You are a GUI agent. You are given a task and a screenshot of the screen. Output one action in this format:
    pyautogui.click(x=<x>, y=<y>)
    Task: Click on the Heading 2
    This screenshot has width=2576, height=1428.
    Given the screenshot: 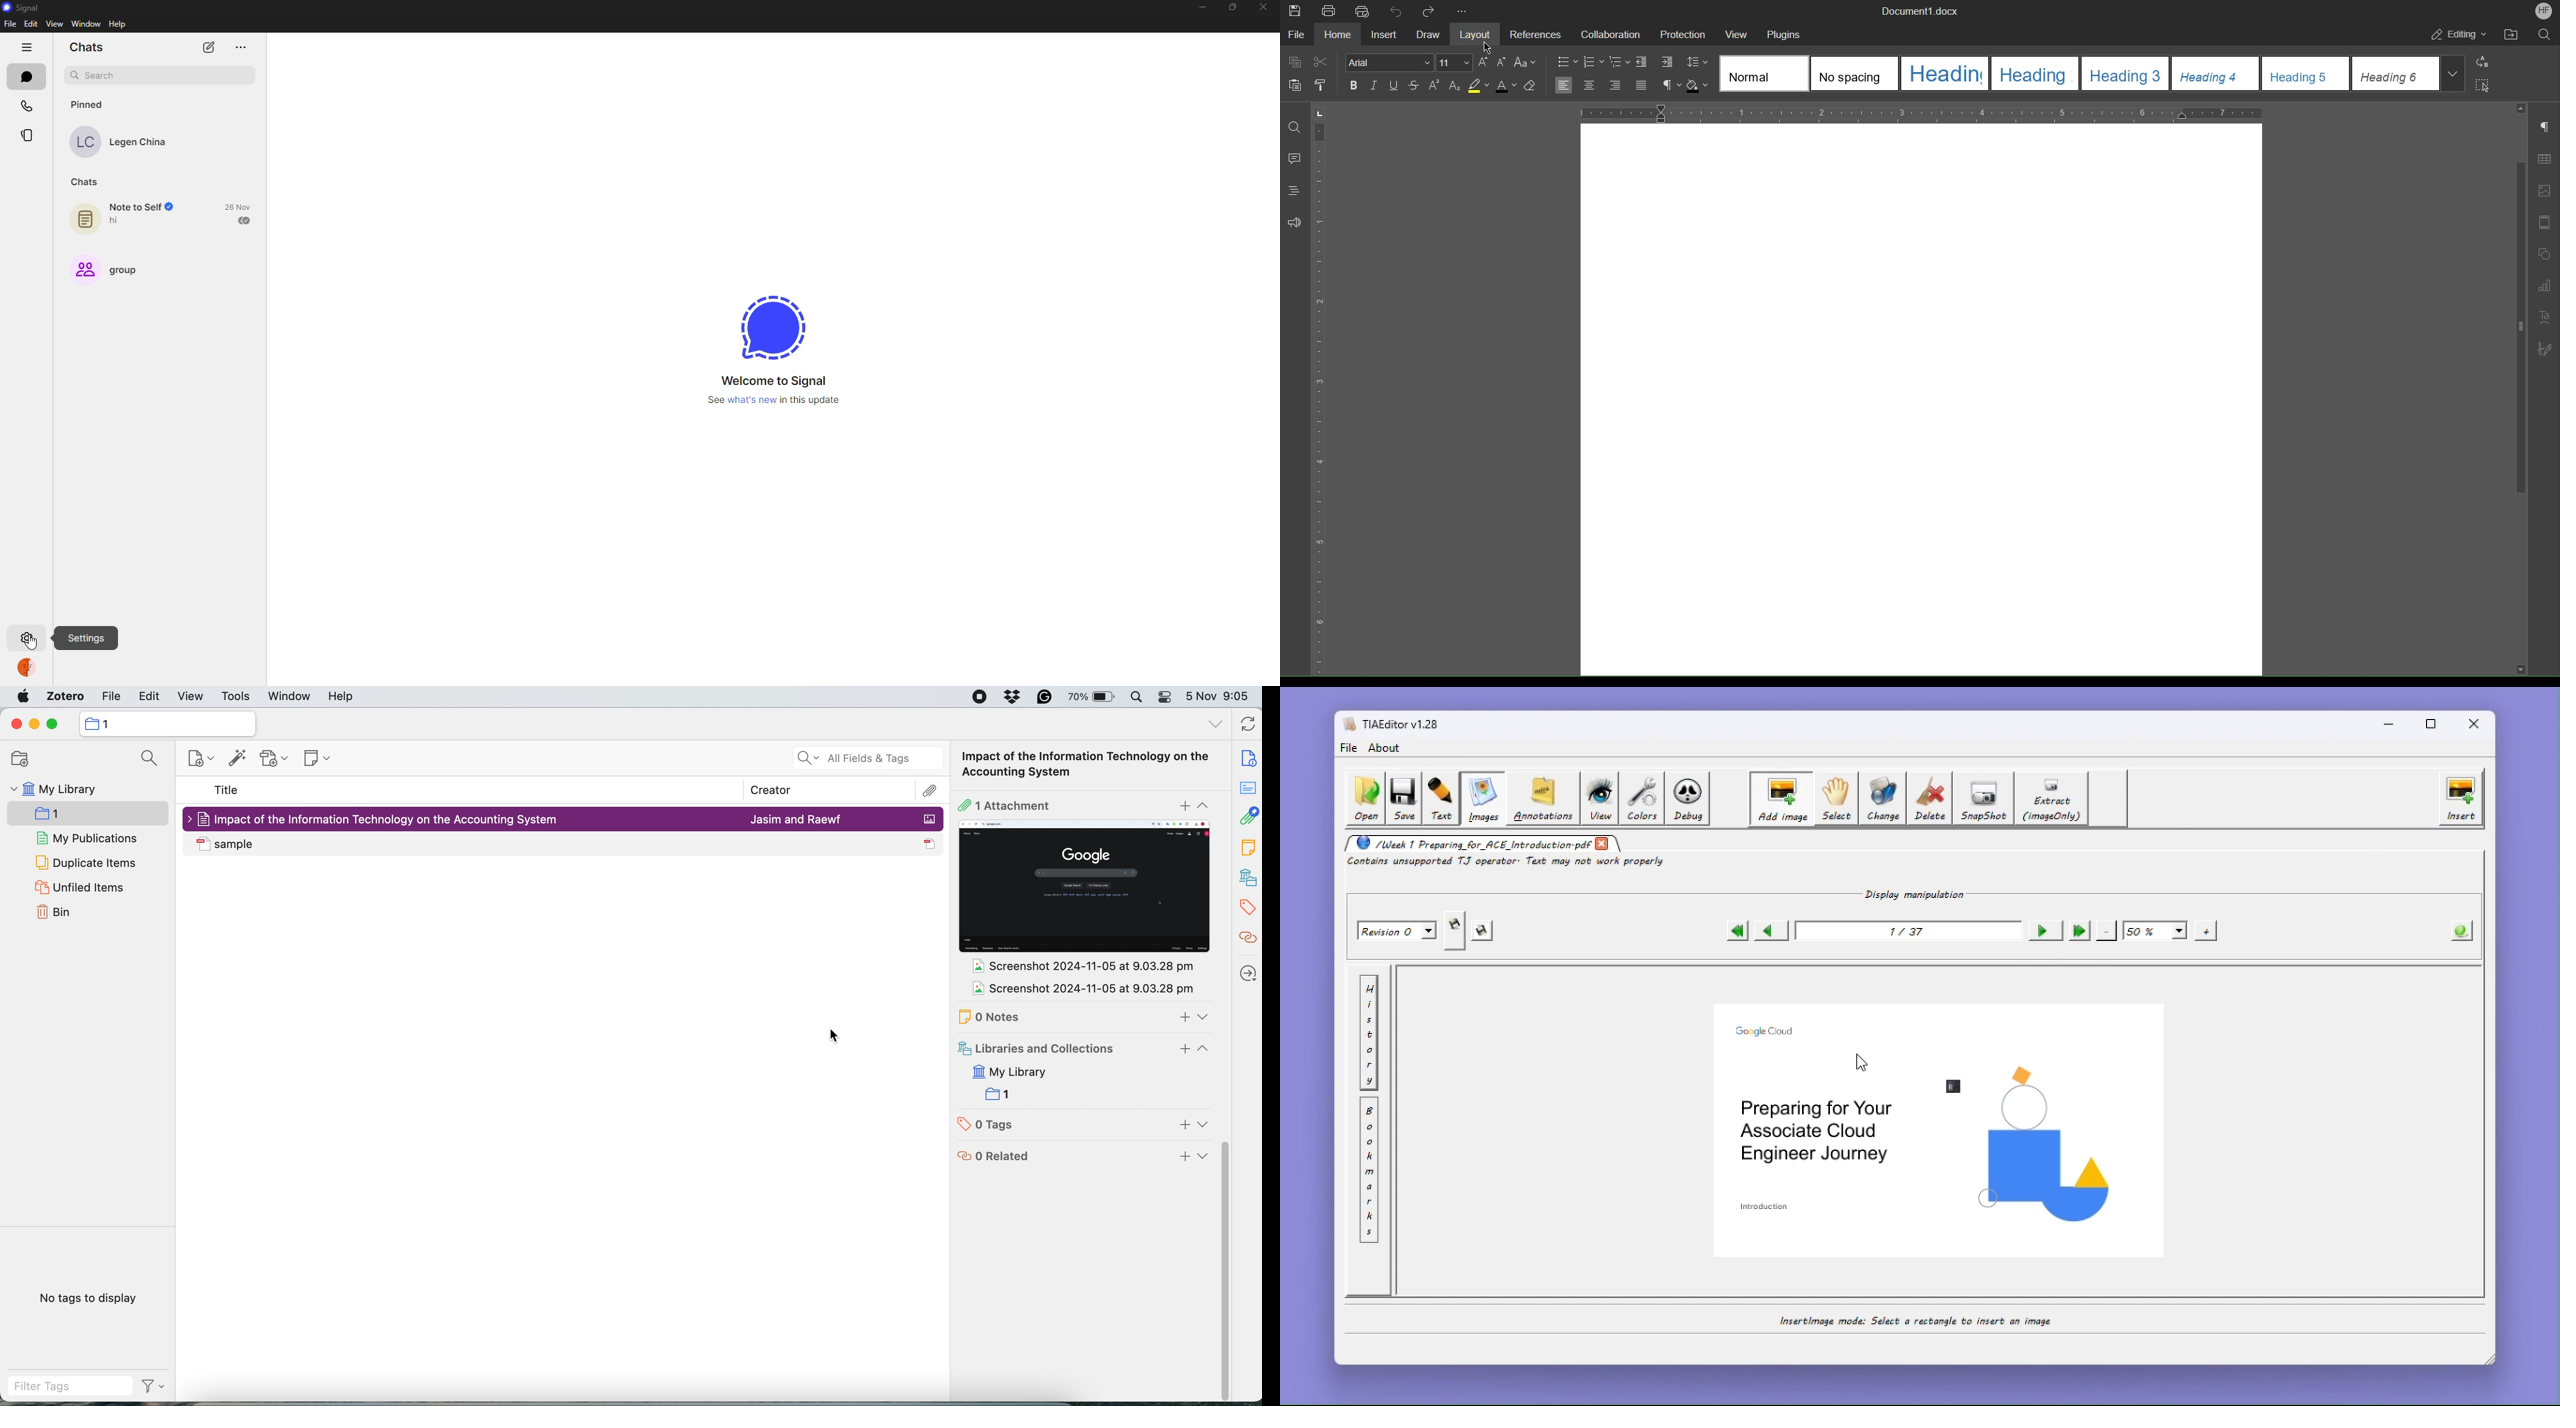 What is the action you would take?
    pyautogui.click(x=2034, y=73)
    